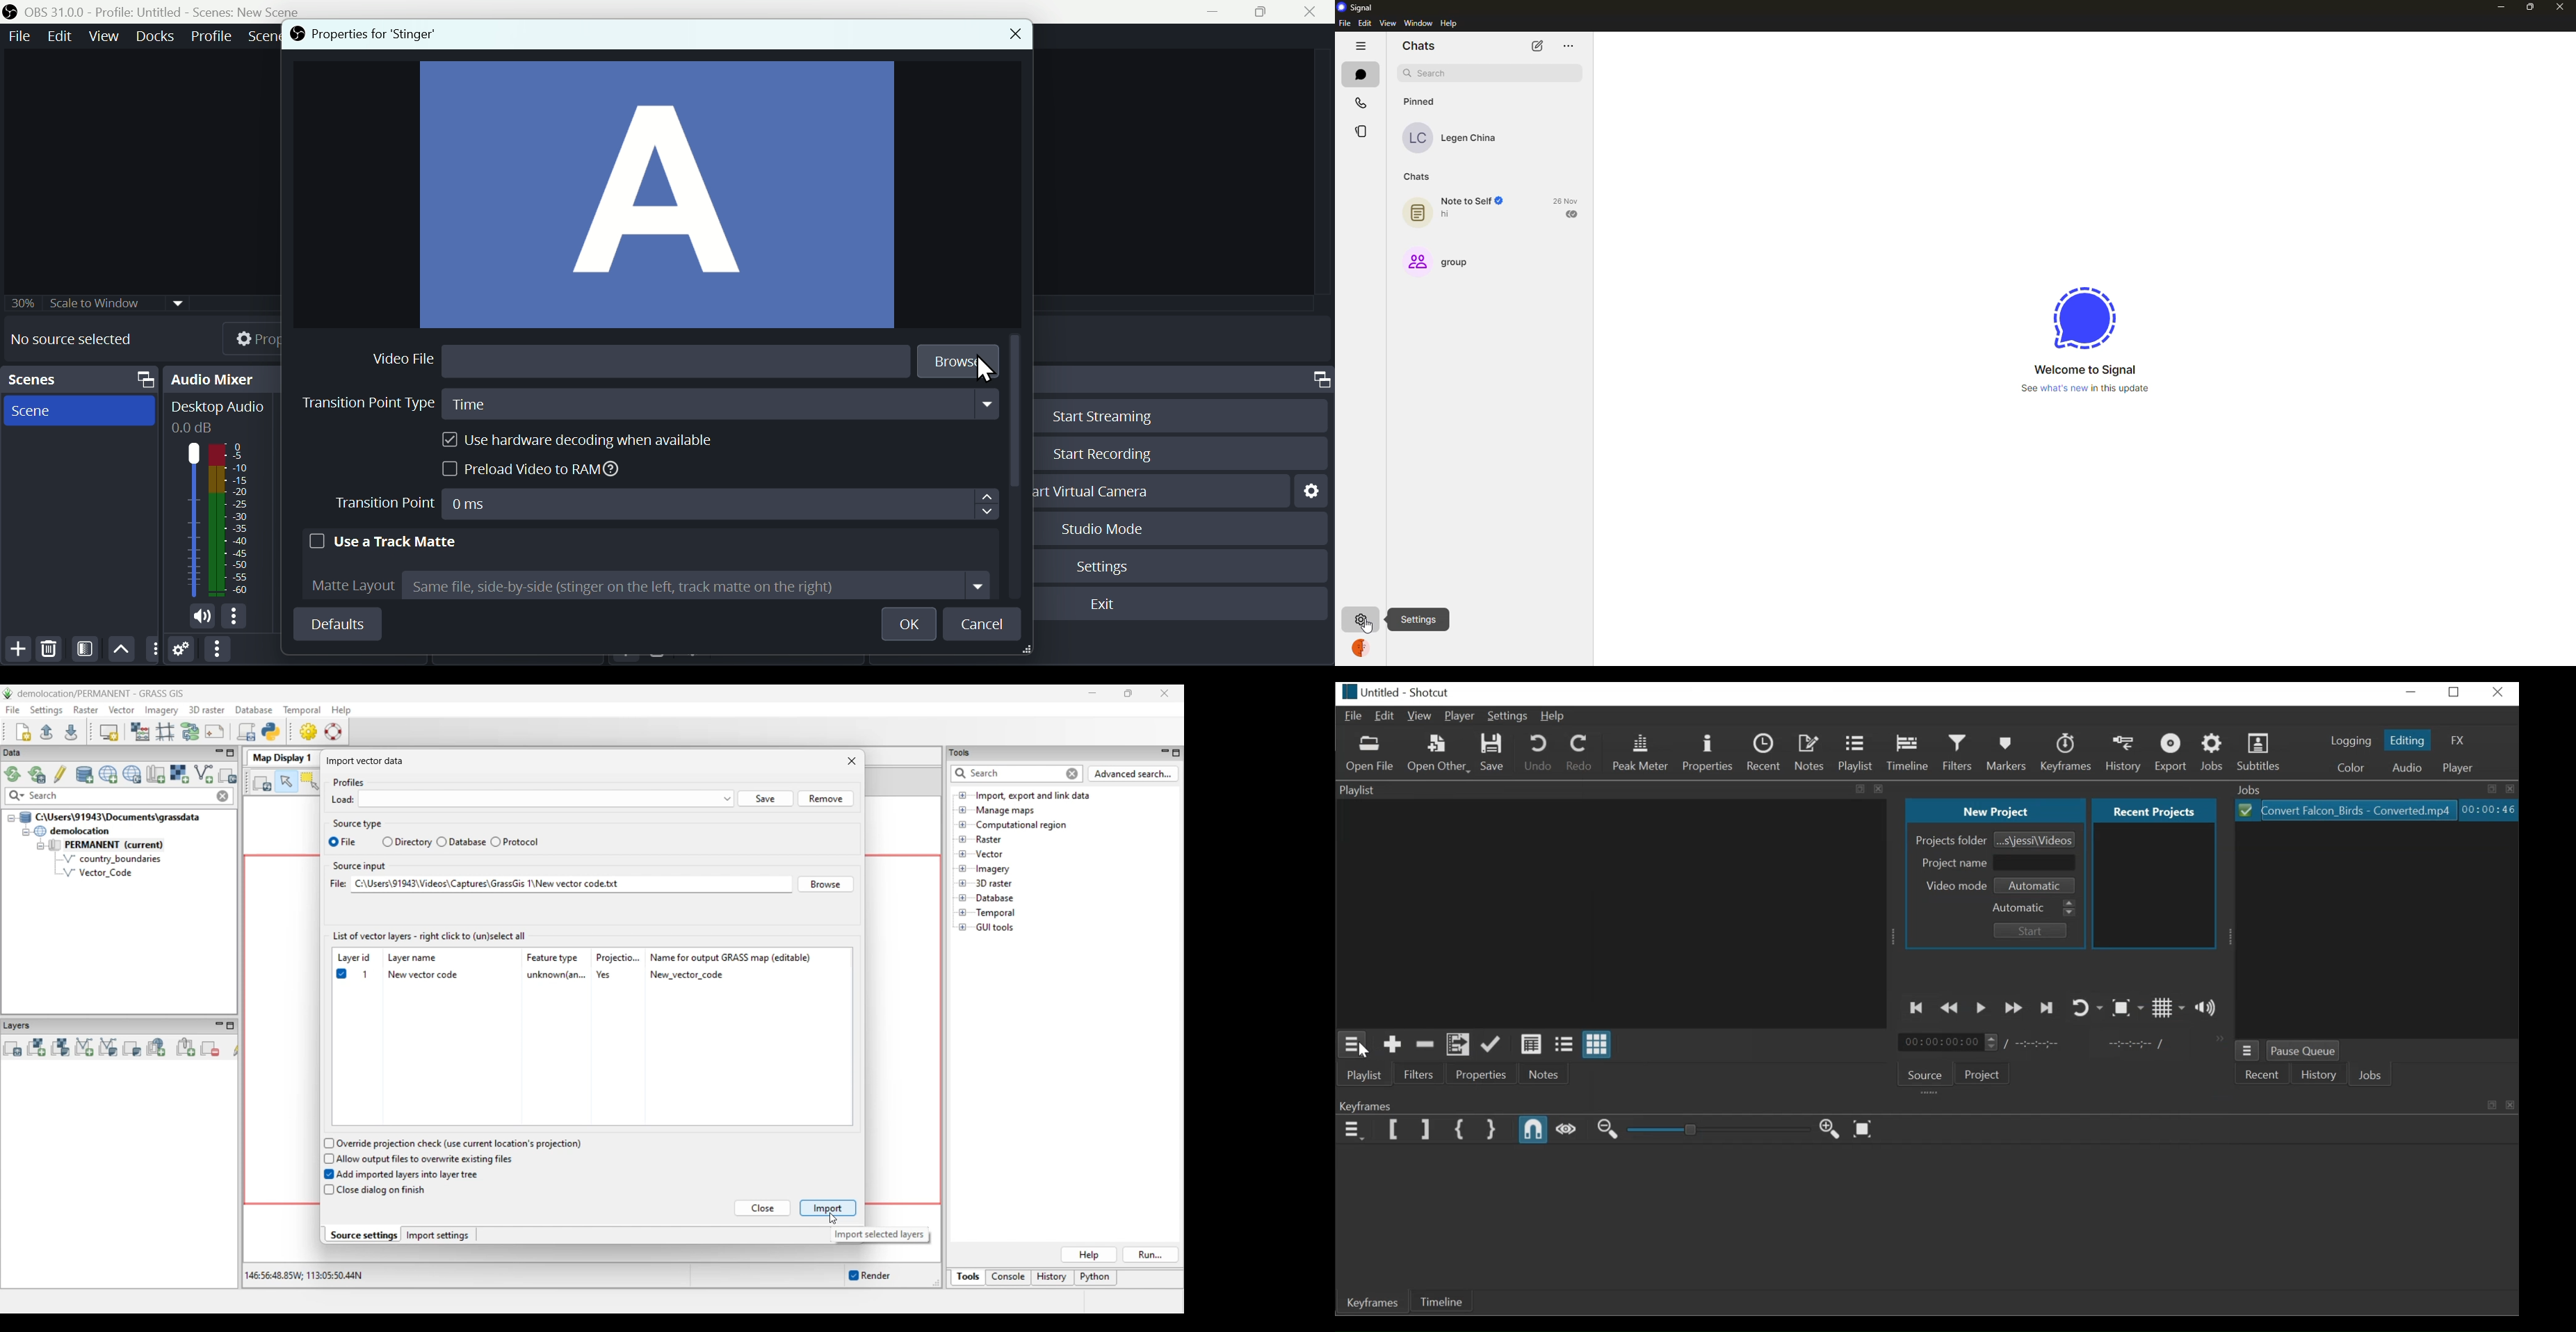  What do you see at coordinates (2034, 839) in the screenshot?
I see `Browse Project Folder` at bounding box center [2034, 839].